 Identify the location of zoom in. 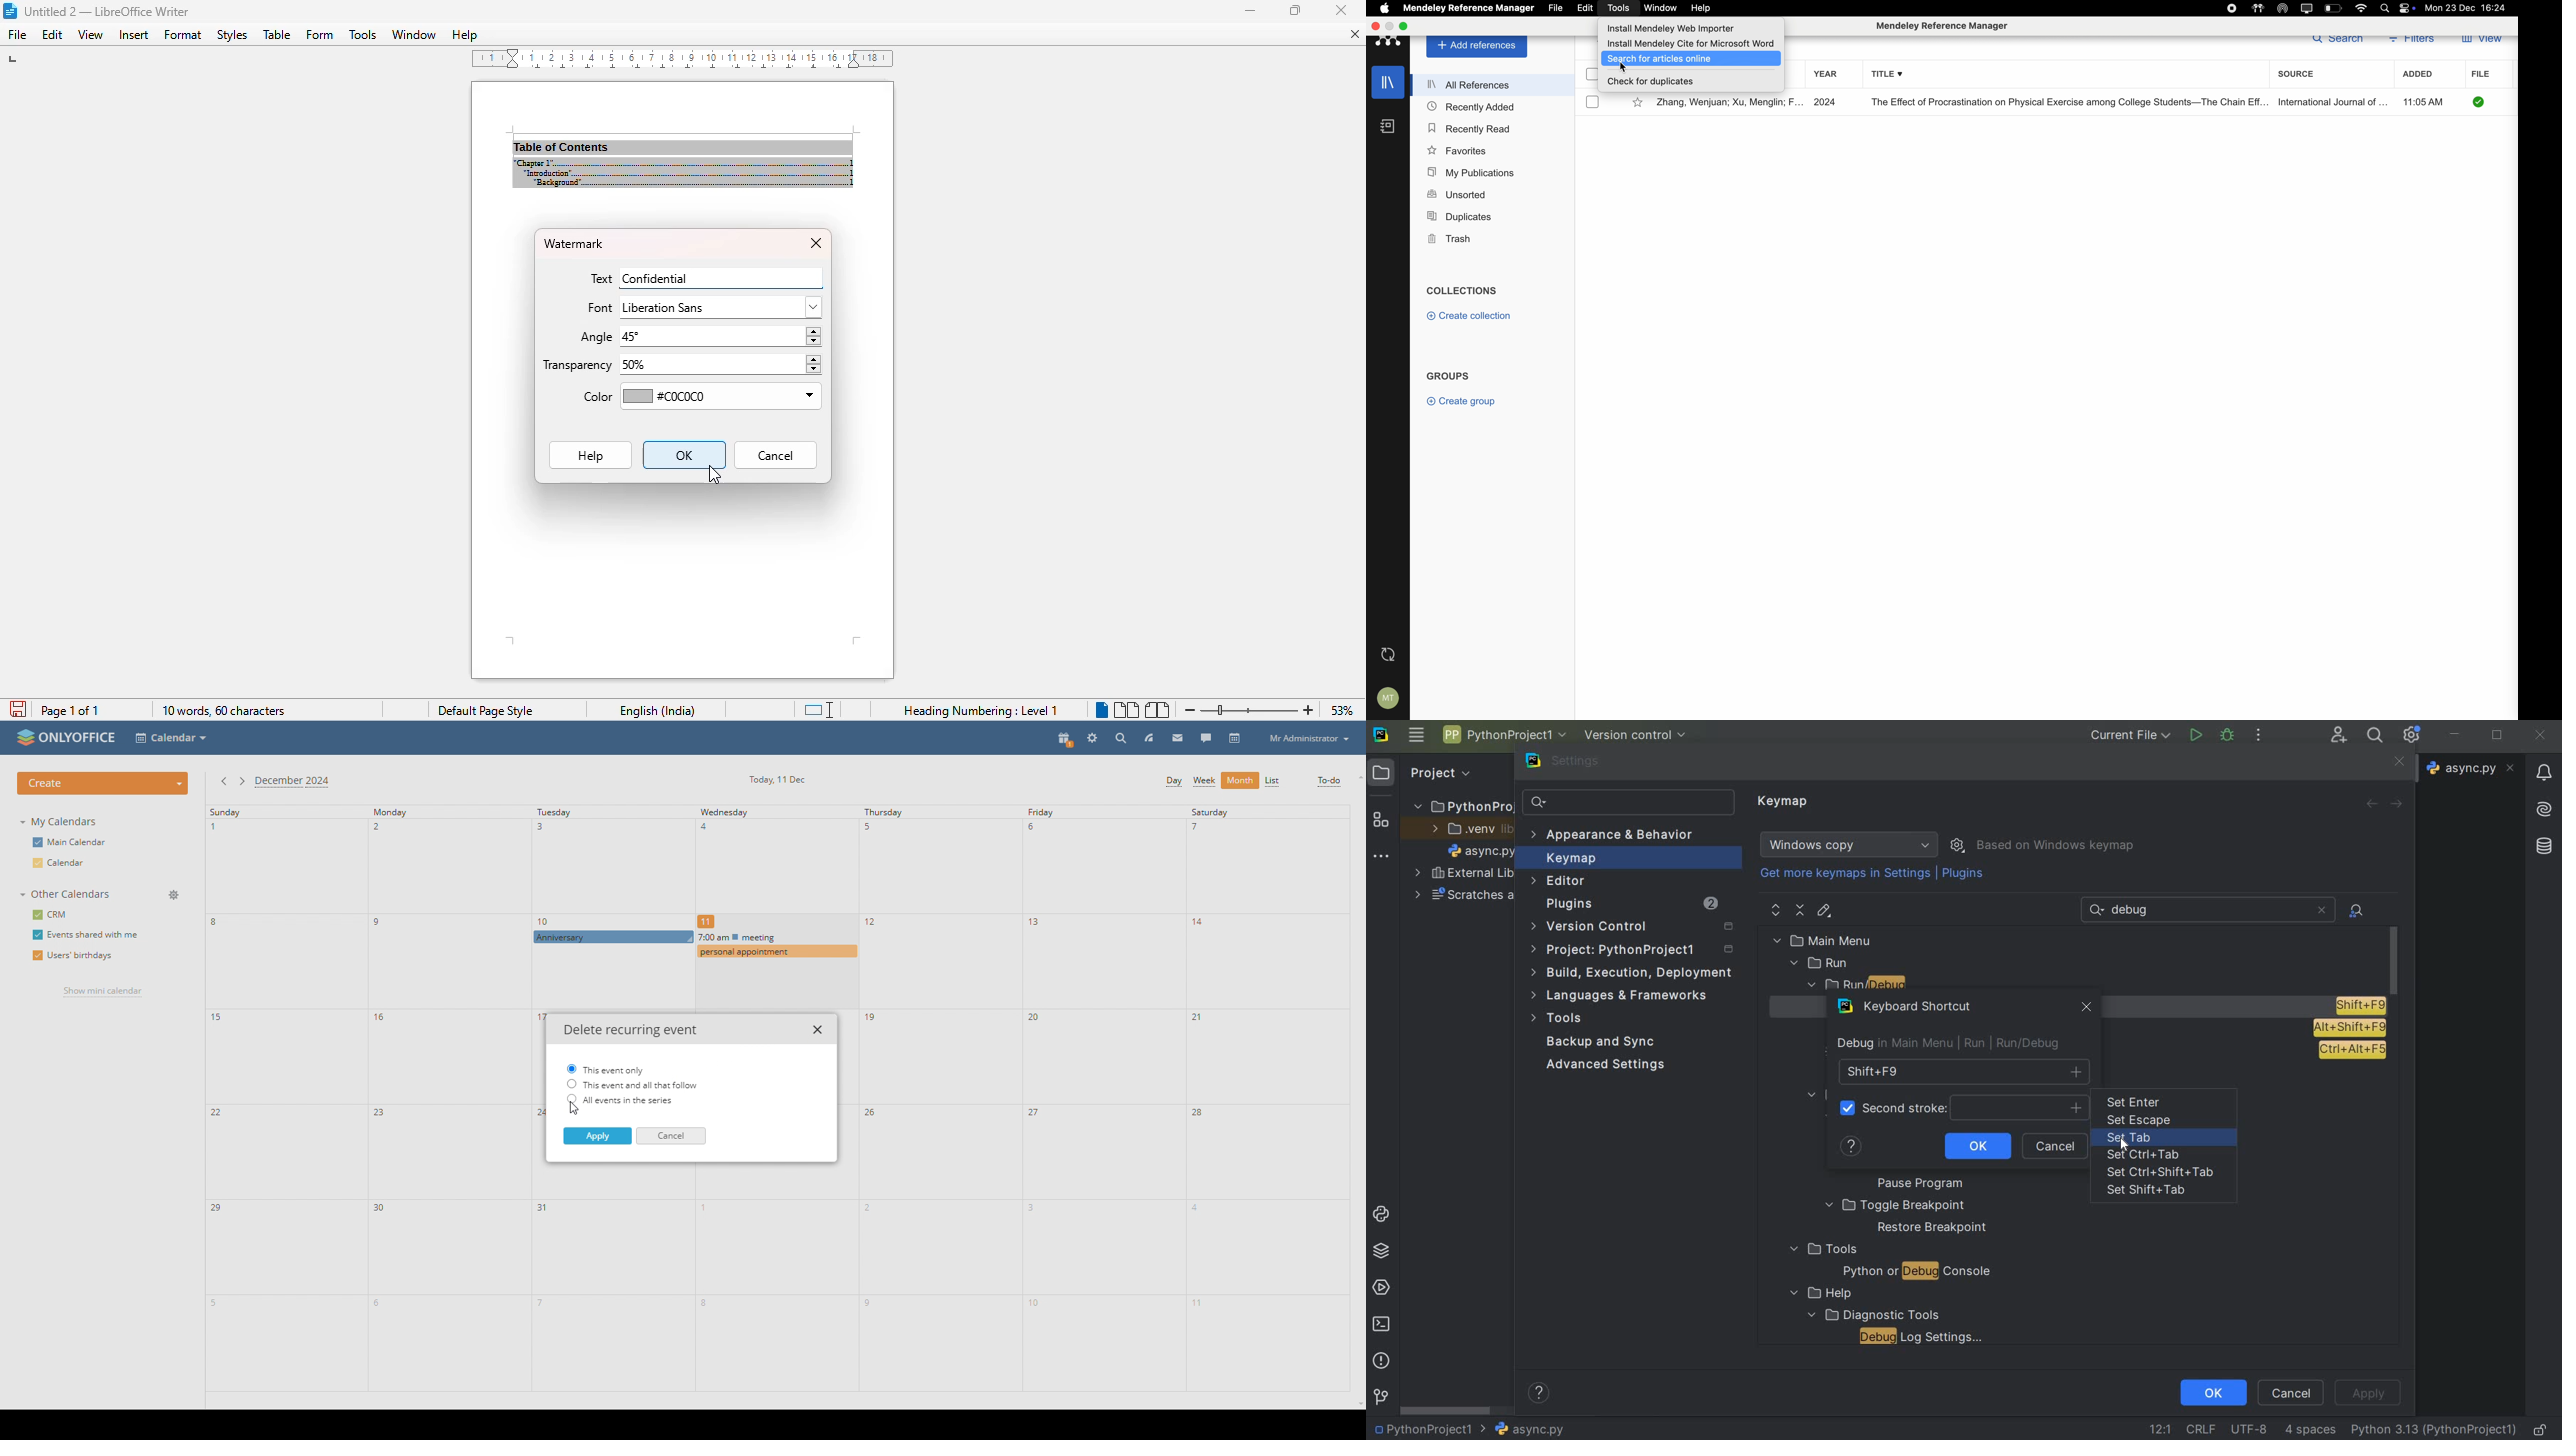
(1311, 709).